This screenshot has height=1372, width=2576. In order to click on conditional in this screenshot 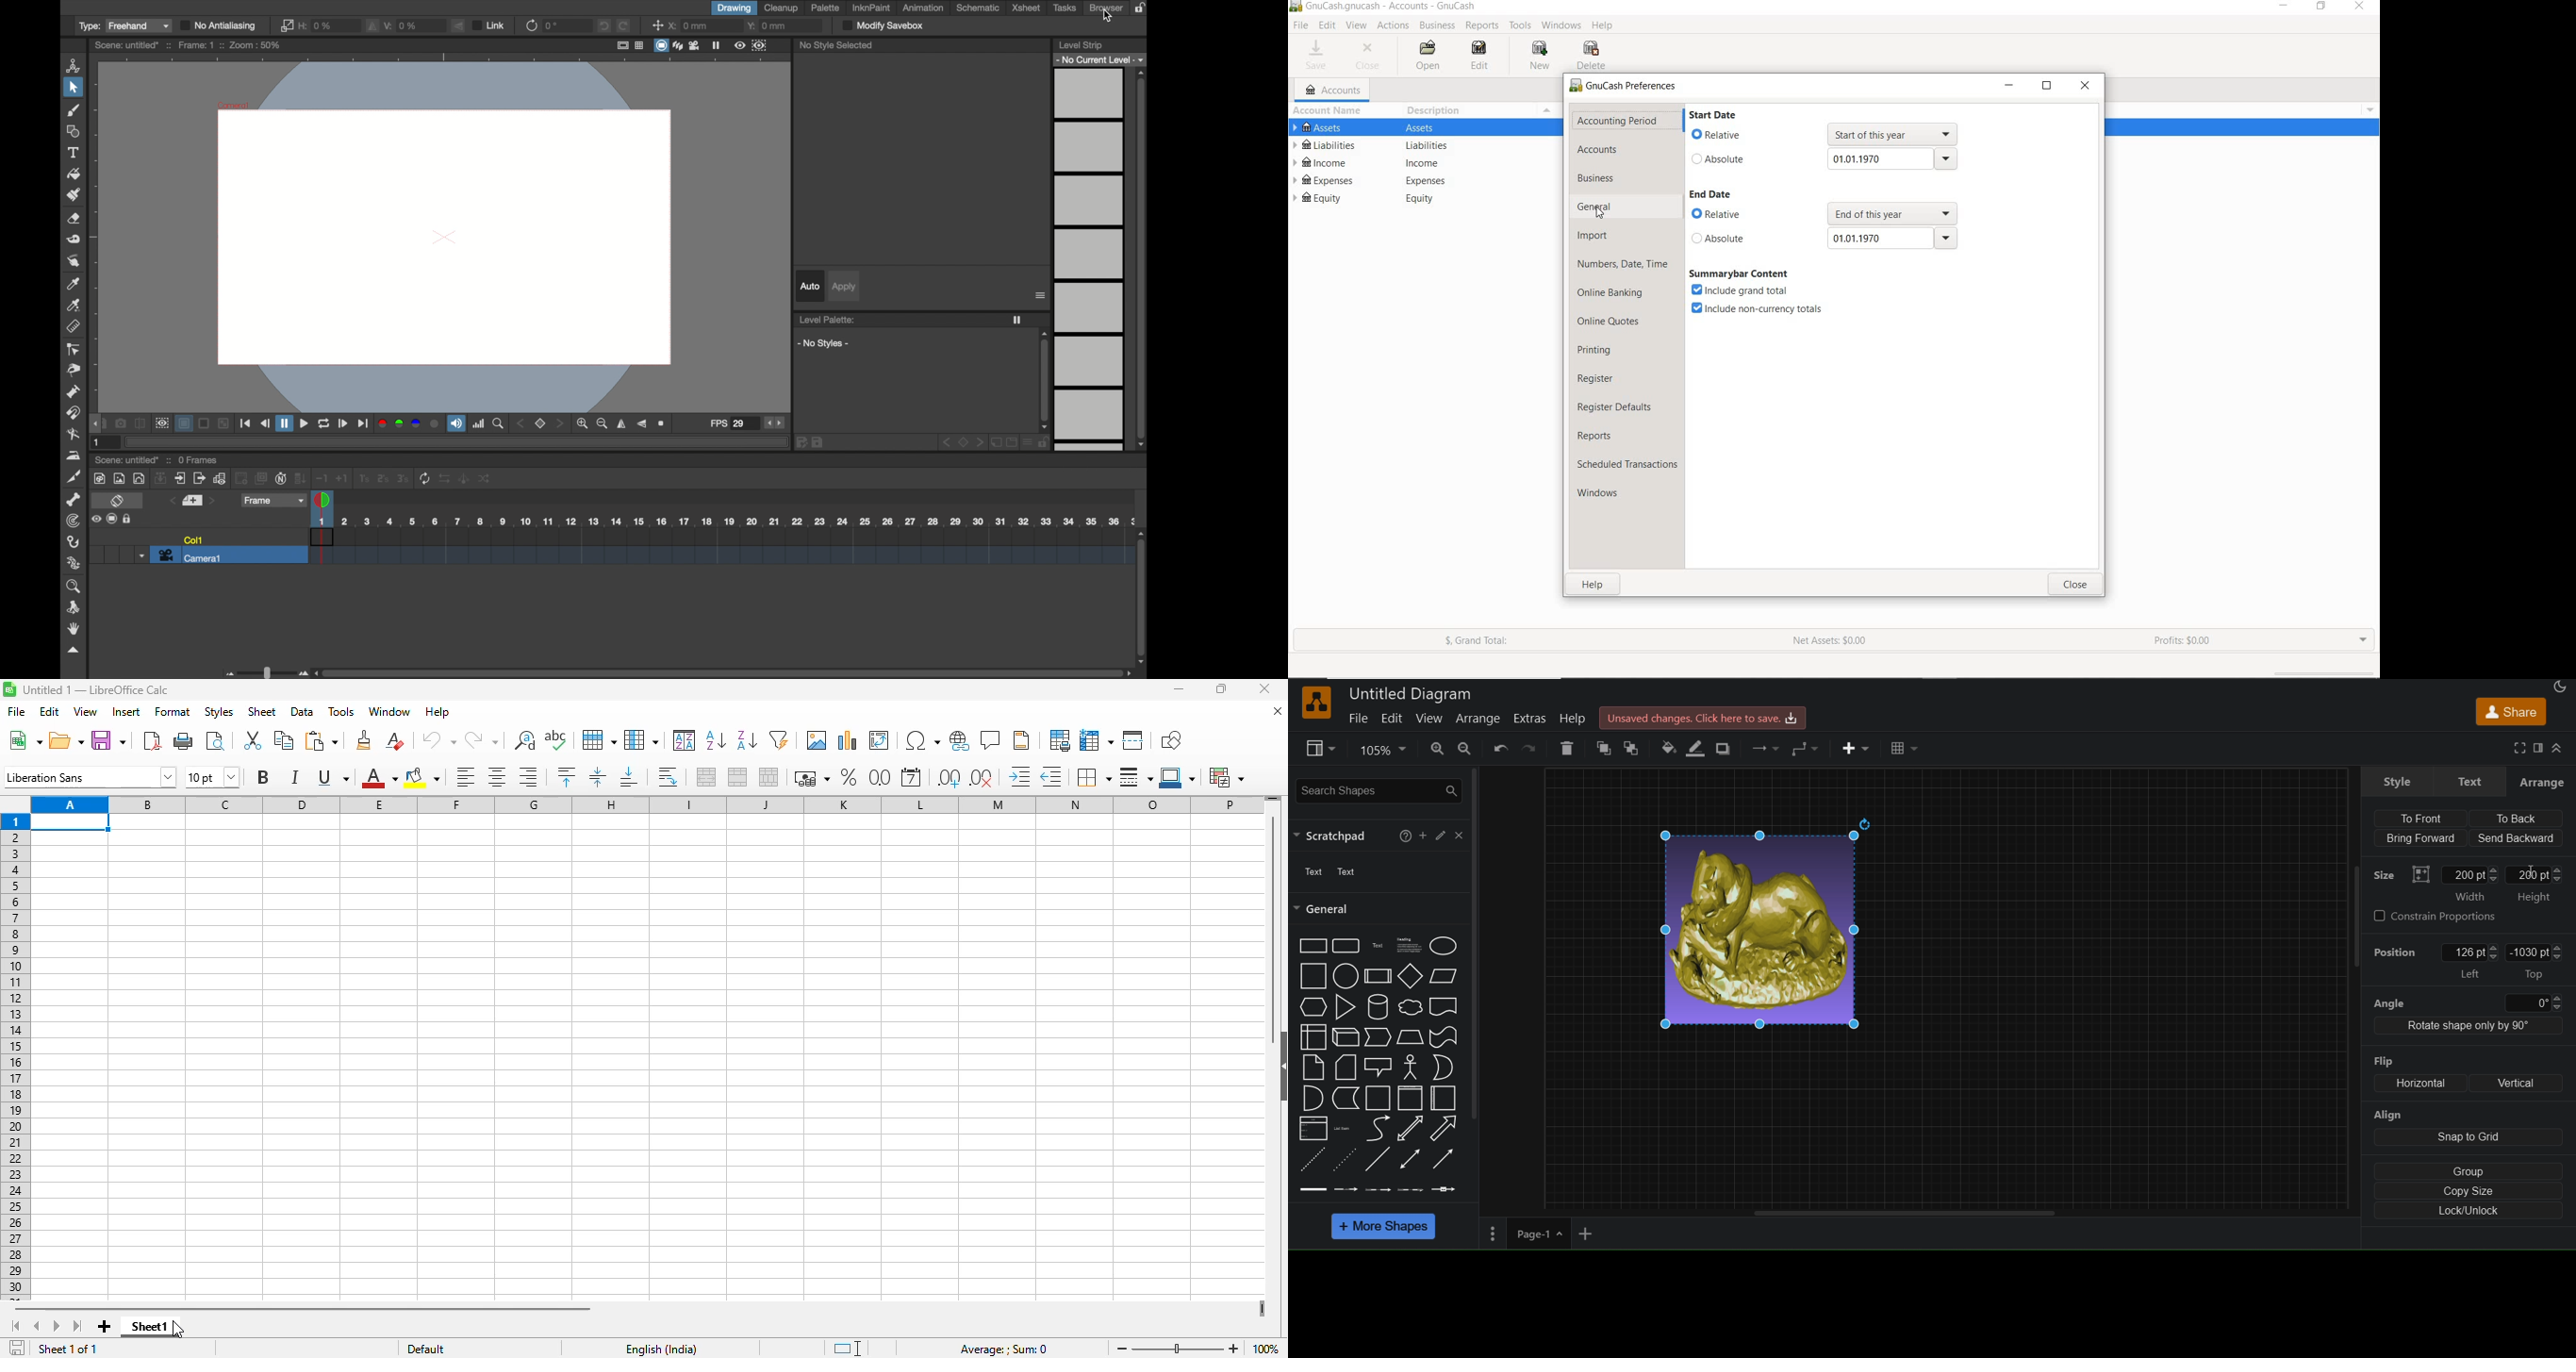, I will do `click(1229, 777)`.